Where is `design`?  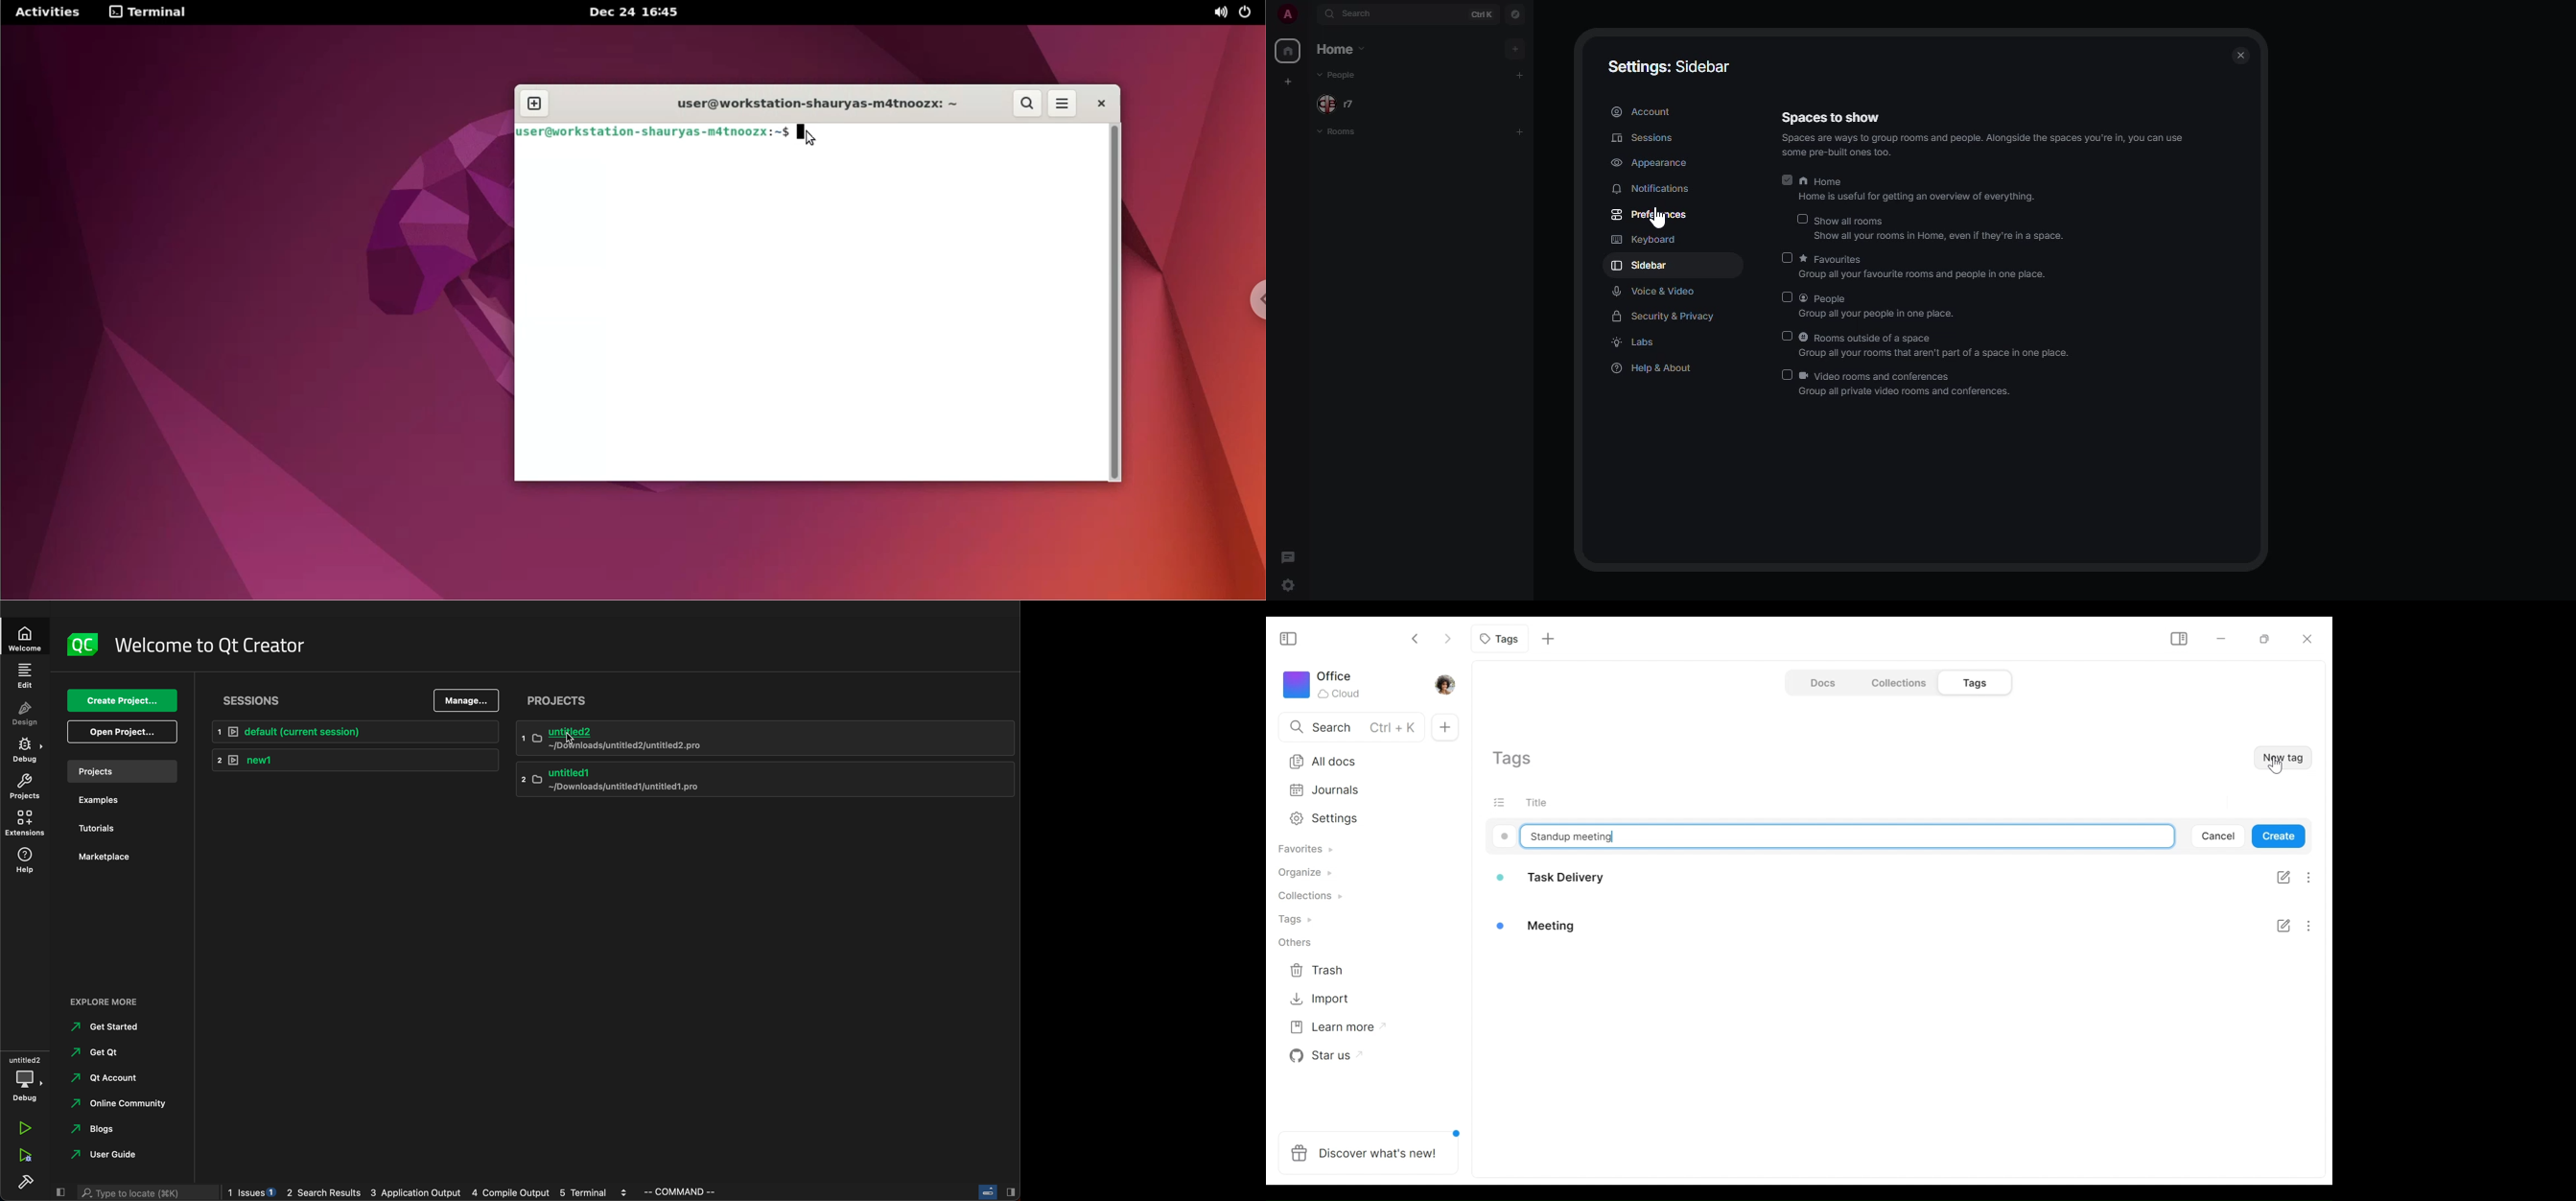 design is located at coordinates (27, 712).